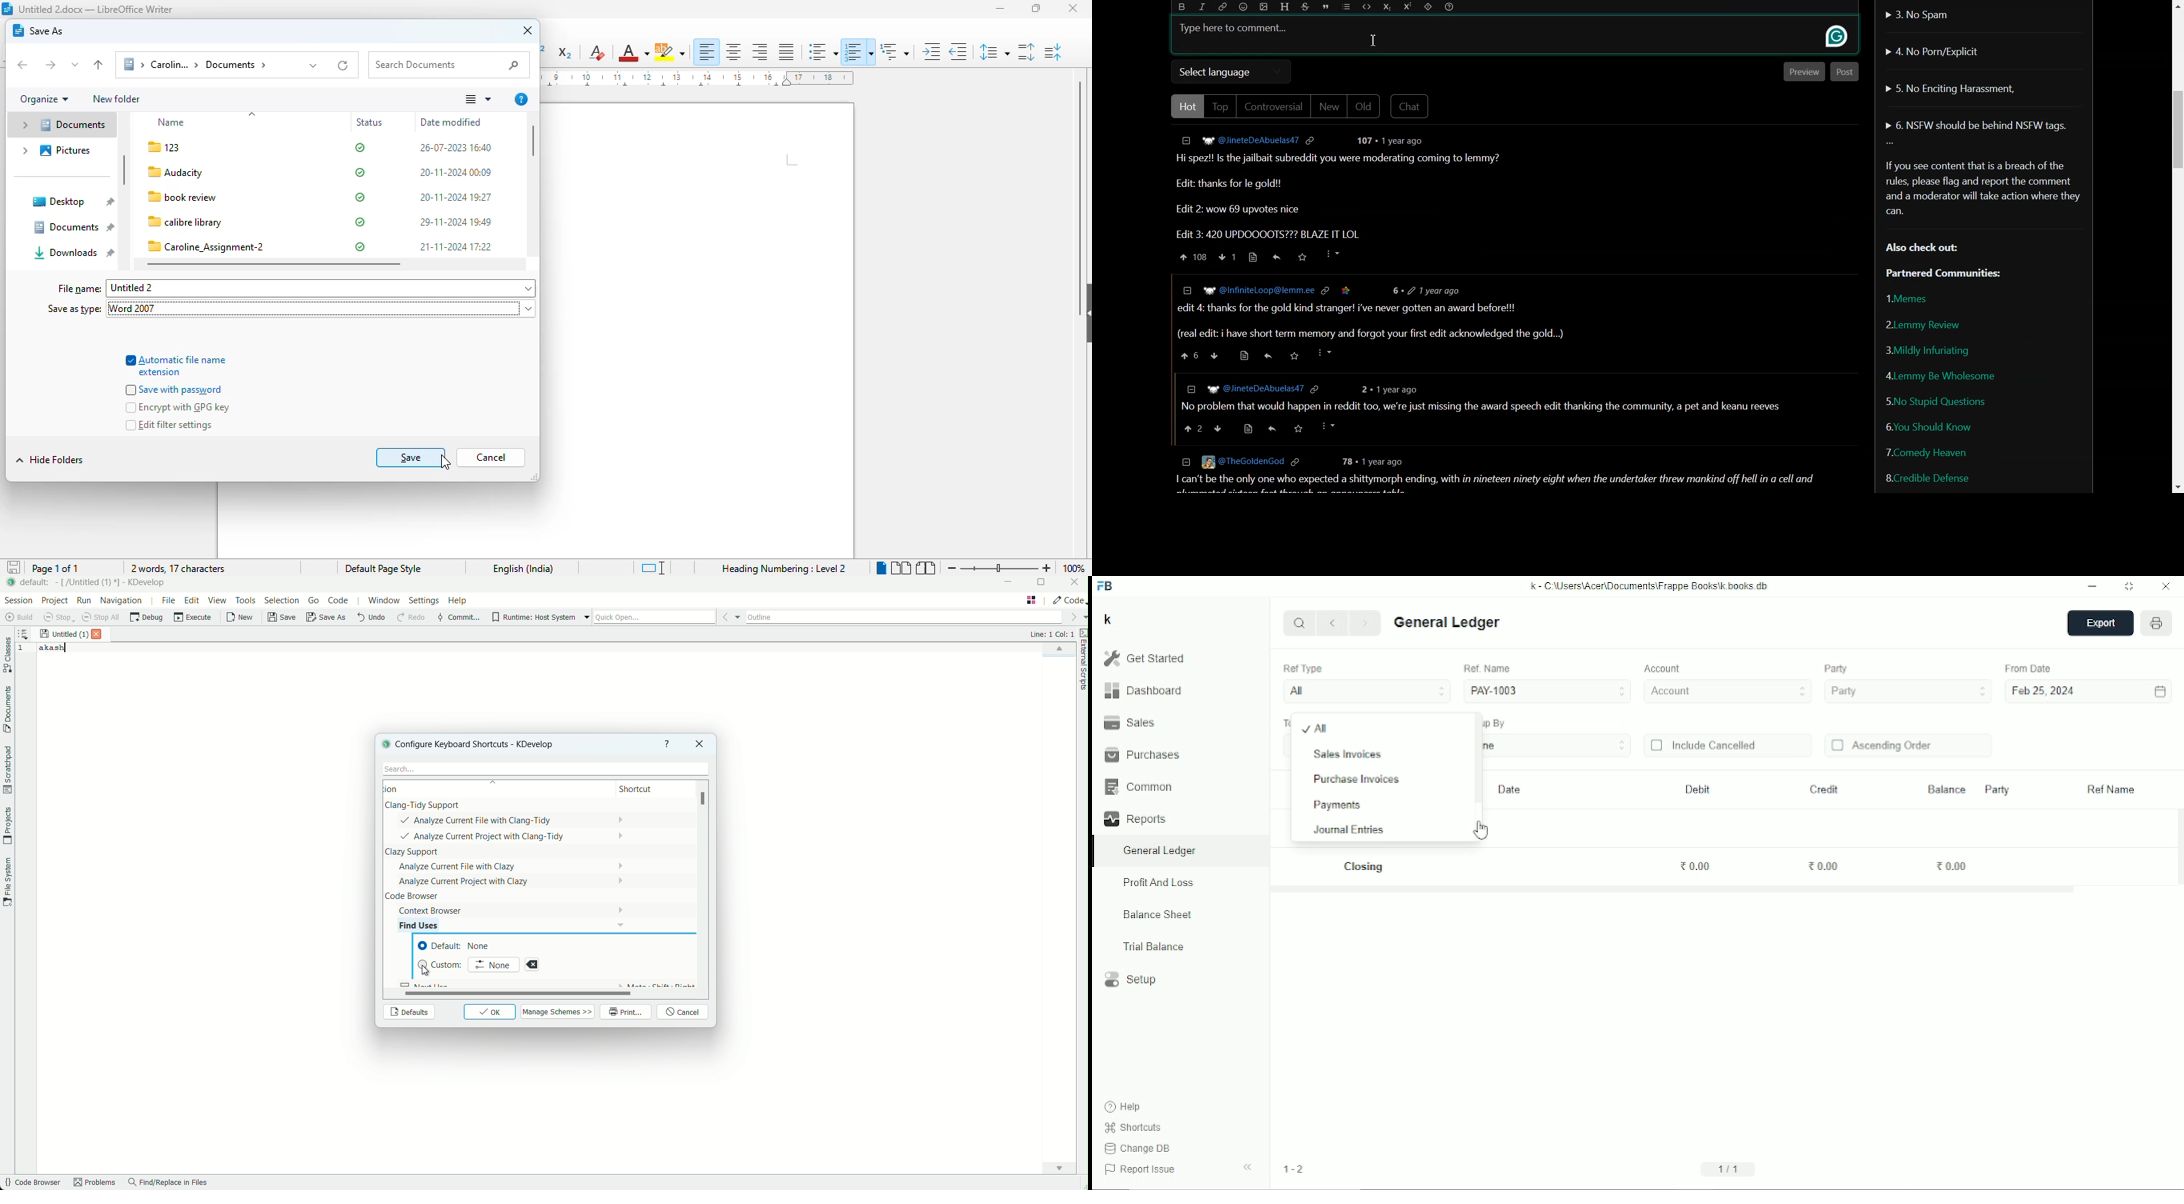 Image resolution: width=2184 pixels, height=1204 pixels. What do you see at coordinates (2045, 692) in the screenshot?
I see `Feb 25, 2024` at bounding box center [2045, 692].